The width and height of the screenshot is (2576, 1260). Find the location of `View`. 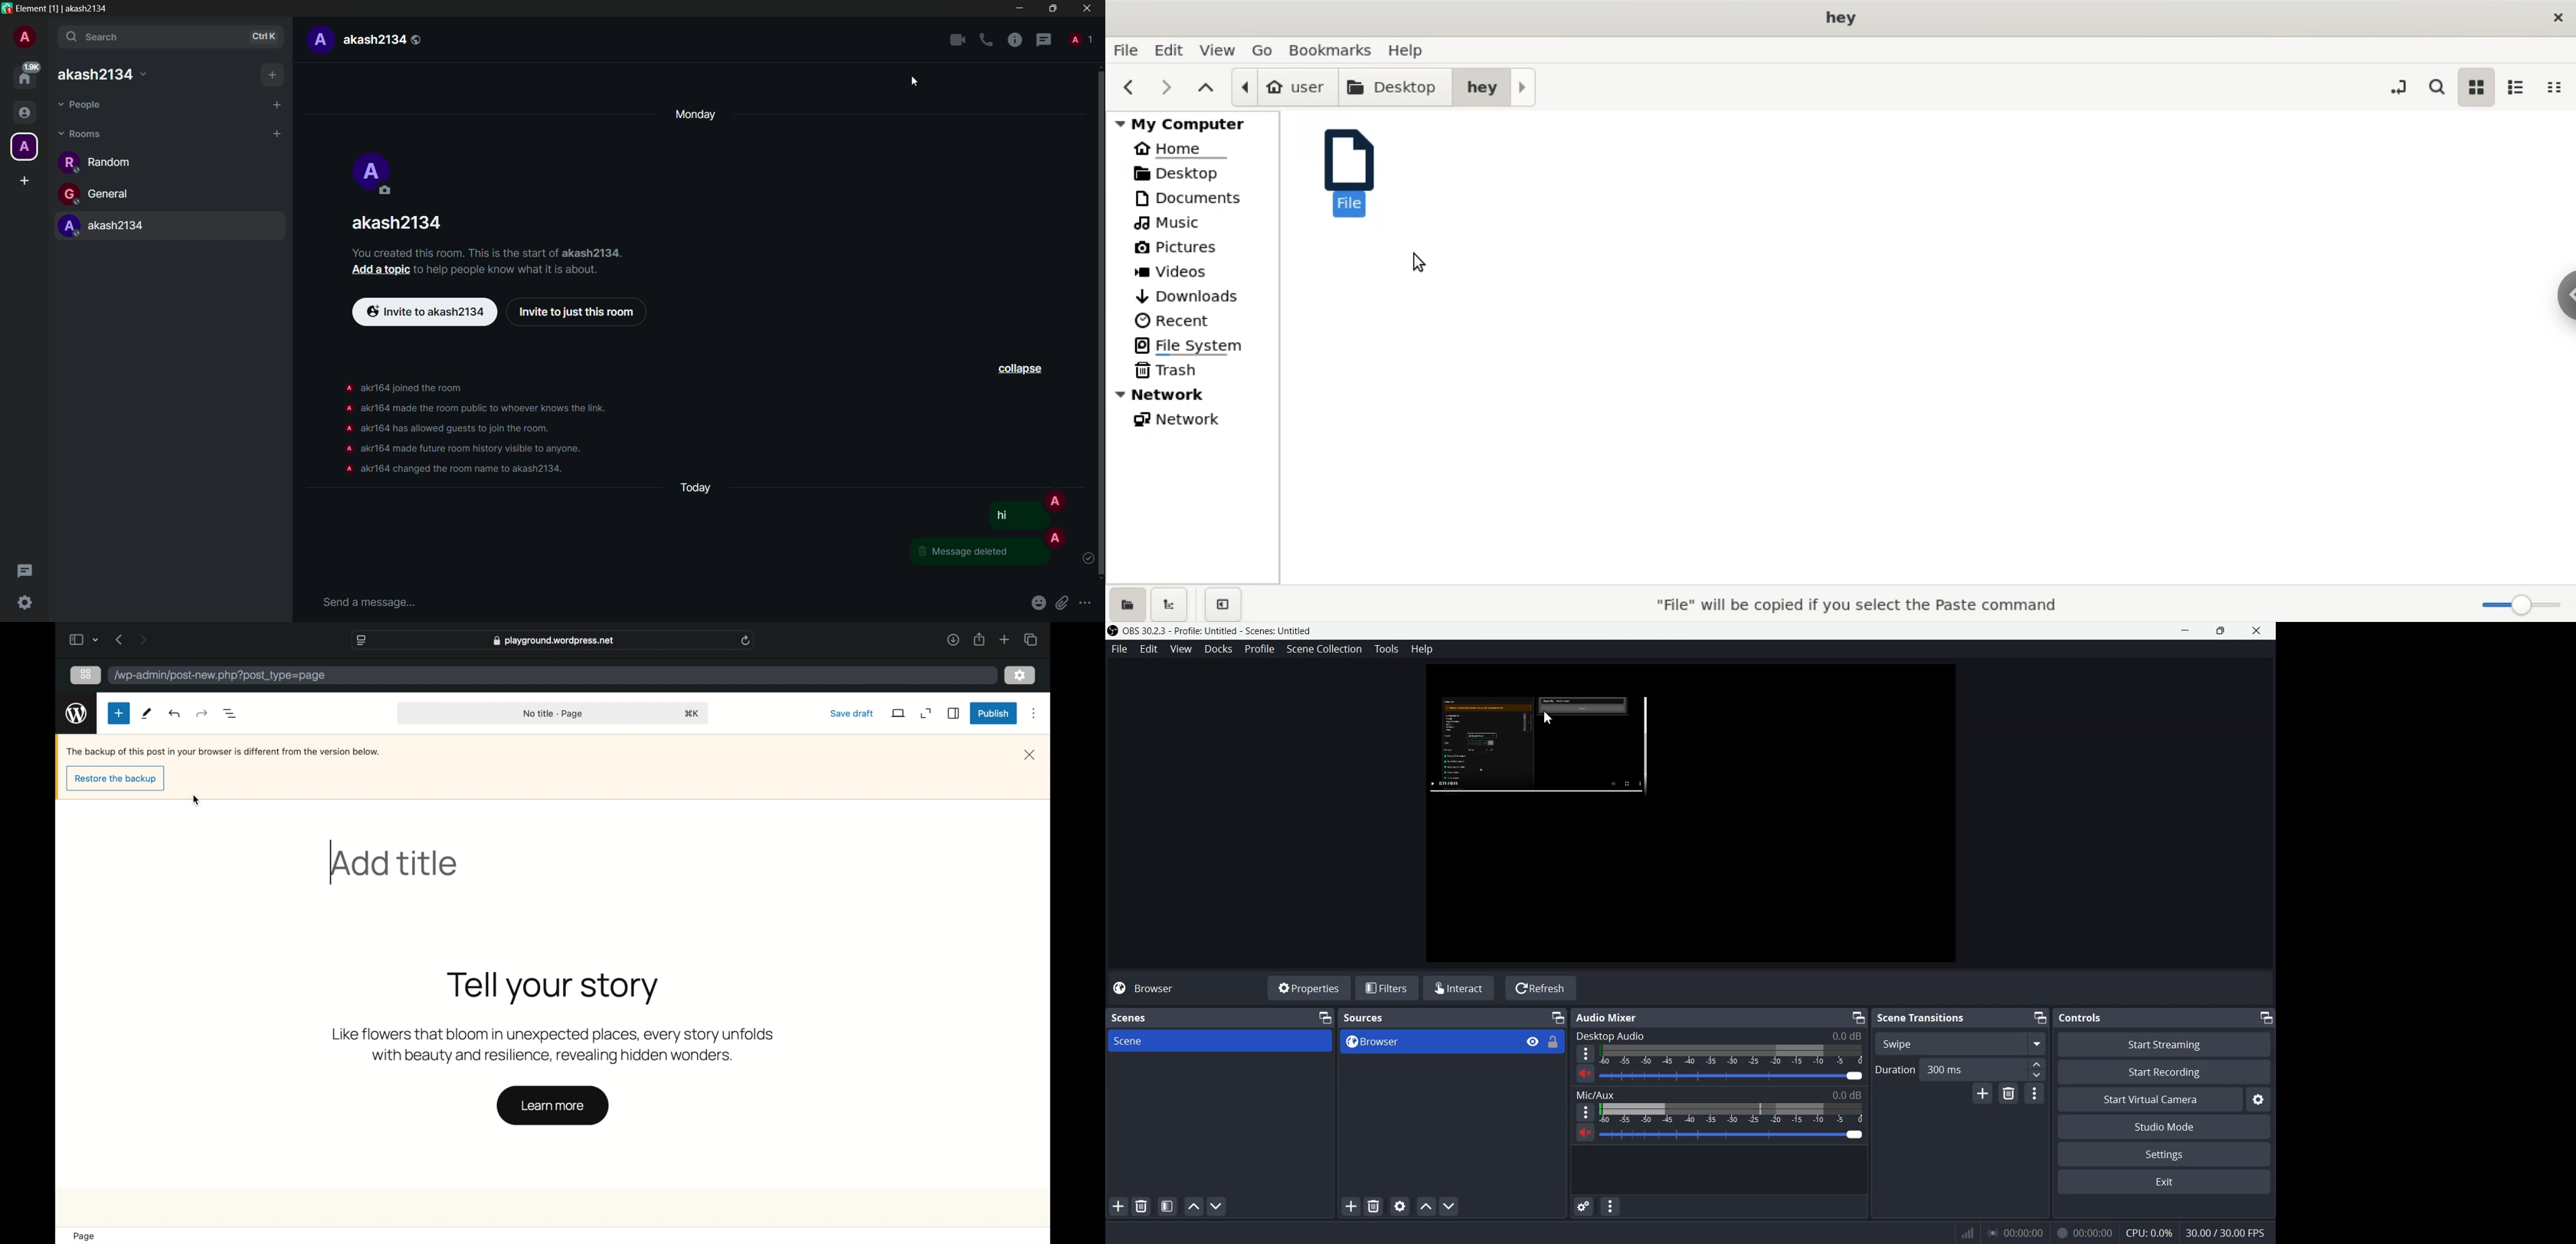

View is located at coordinates (1183, 648).